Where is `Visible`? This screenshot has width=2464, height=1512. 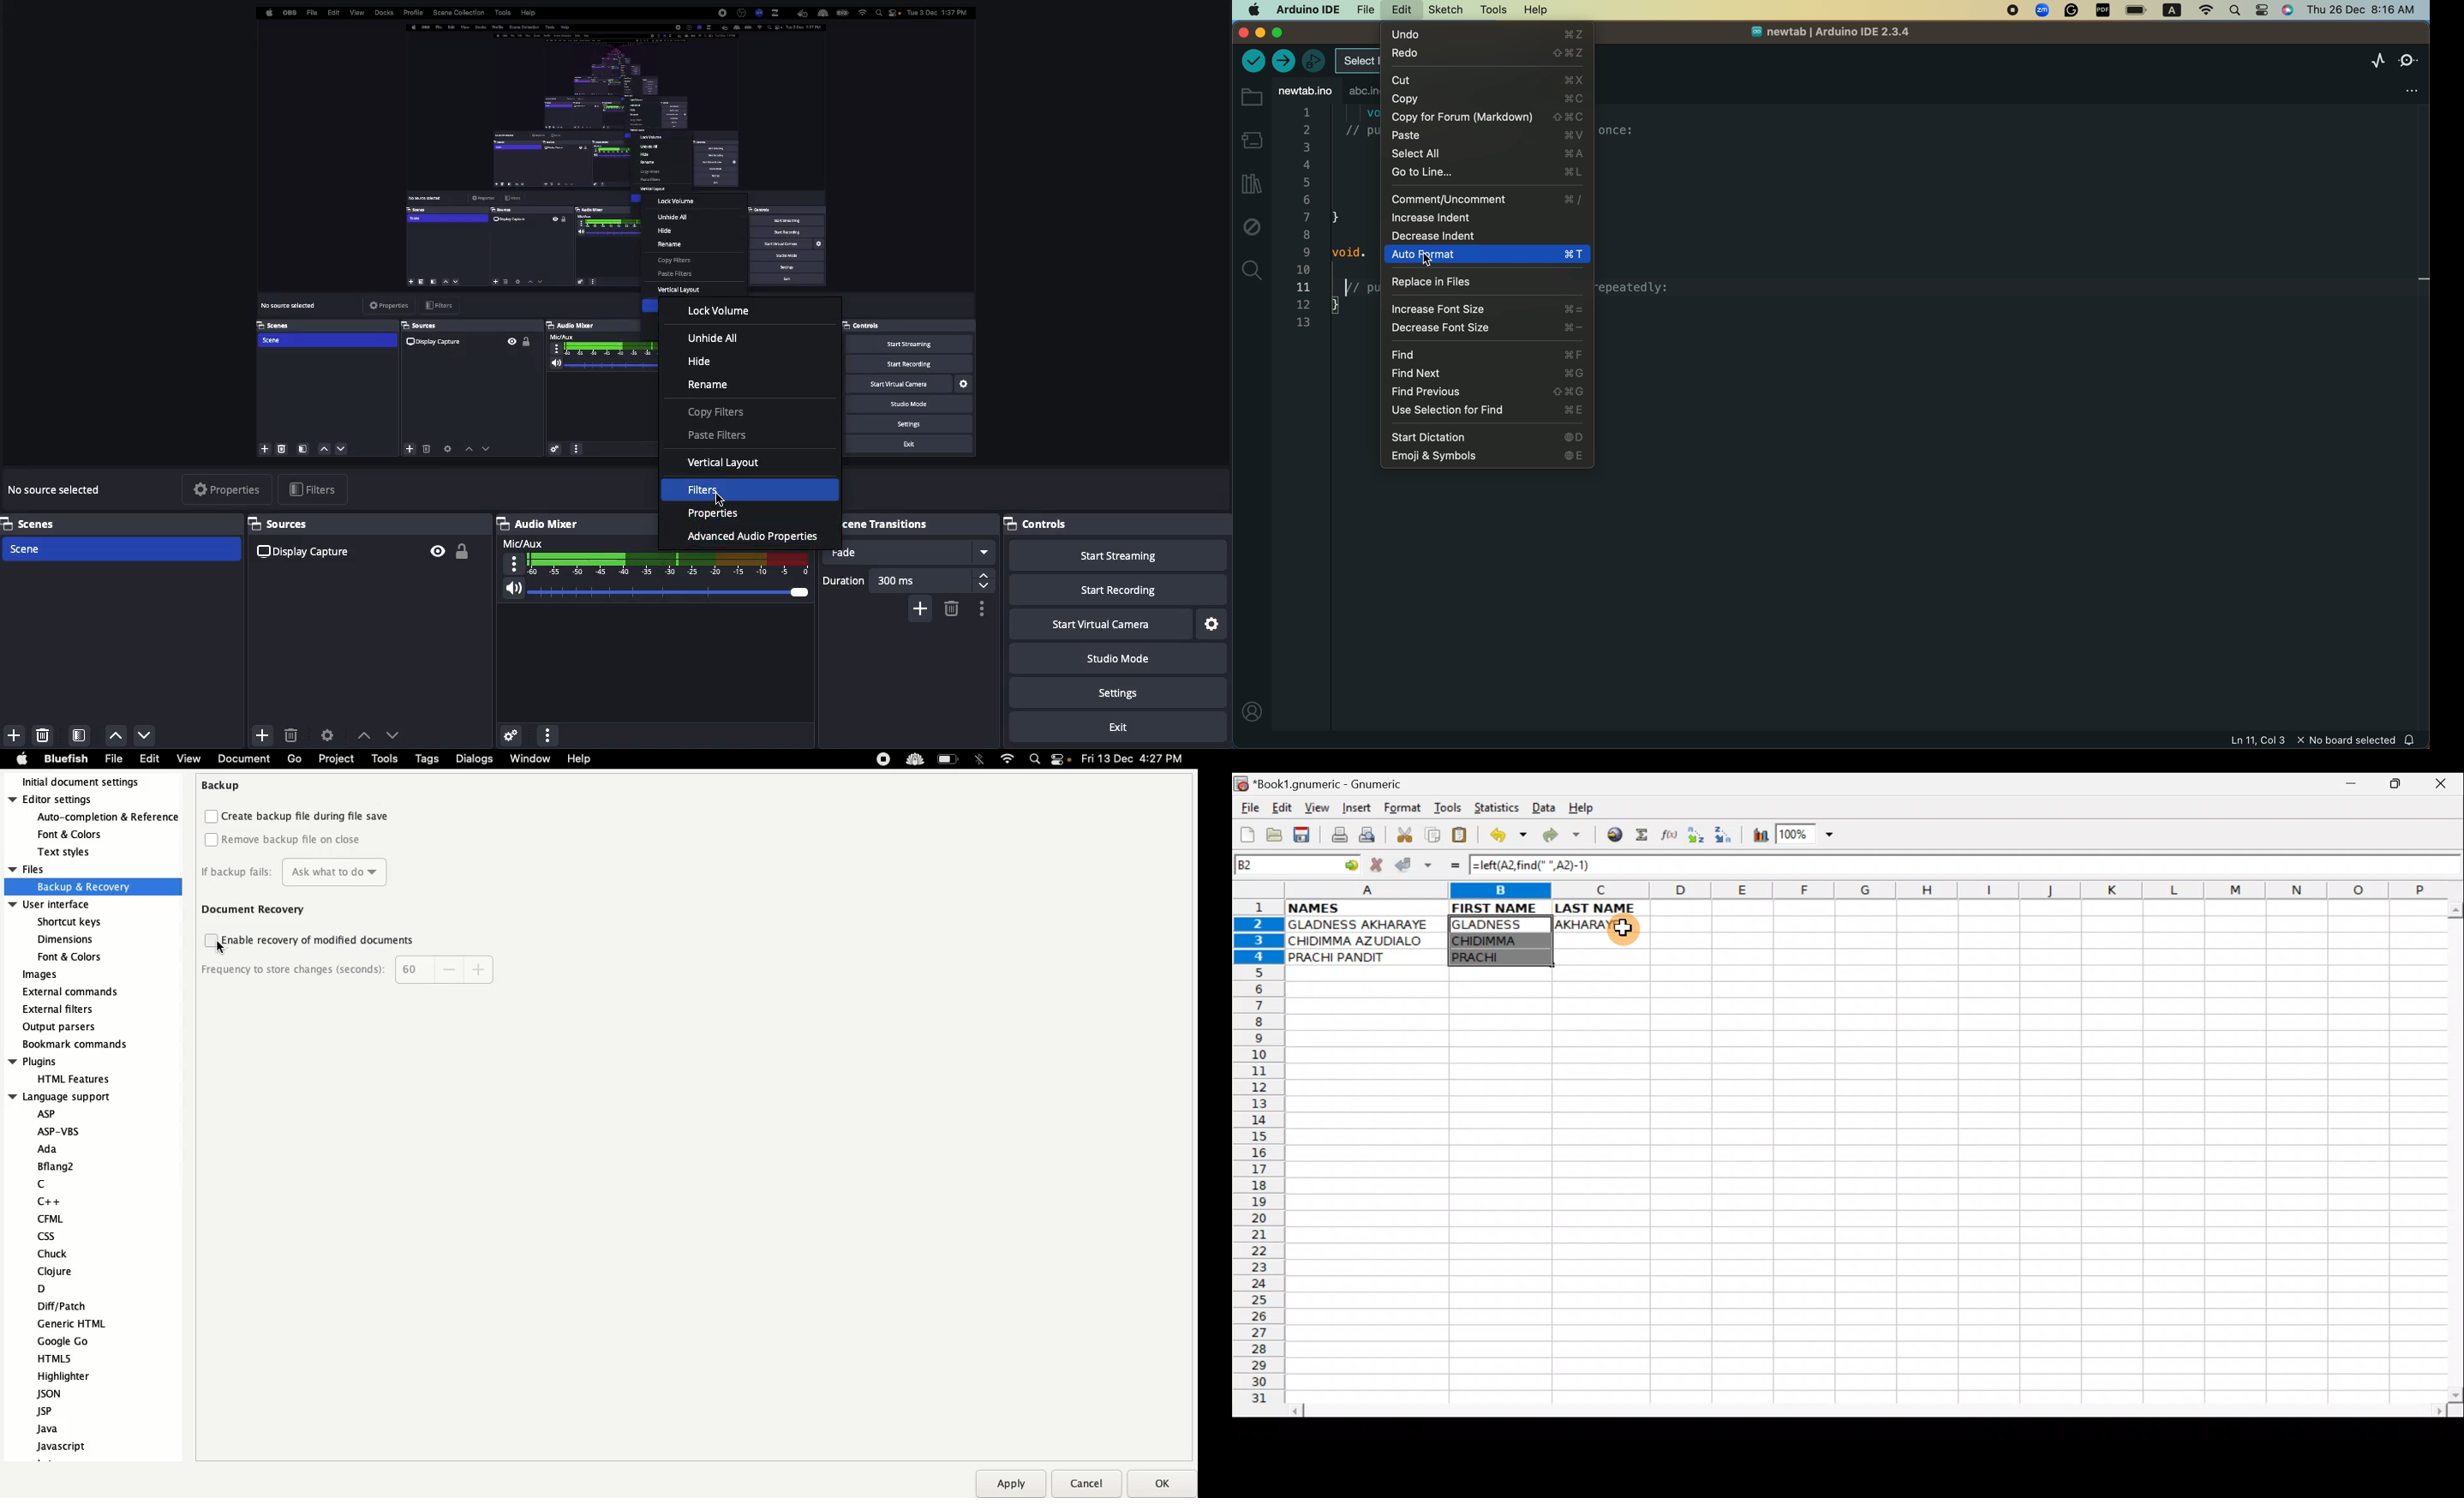
Visible is located at coordinates (437, 549).